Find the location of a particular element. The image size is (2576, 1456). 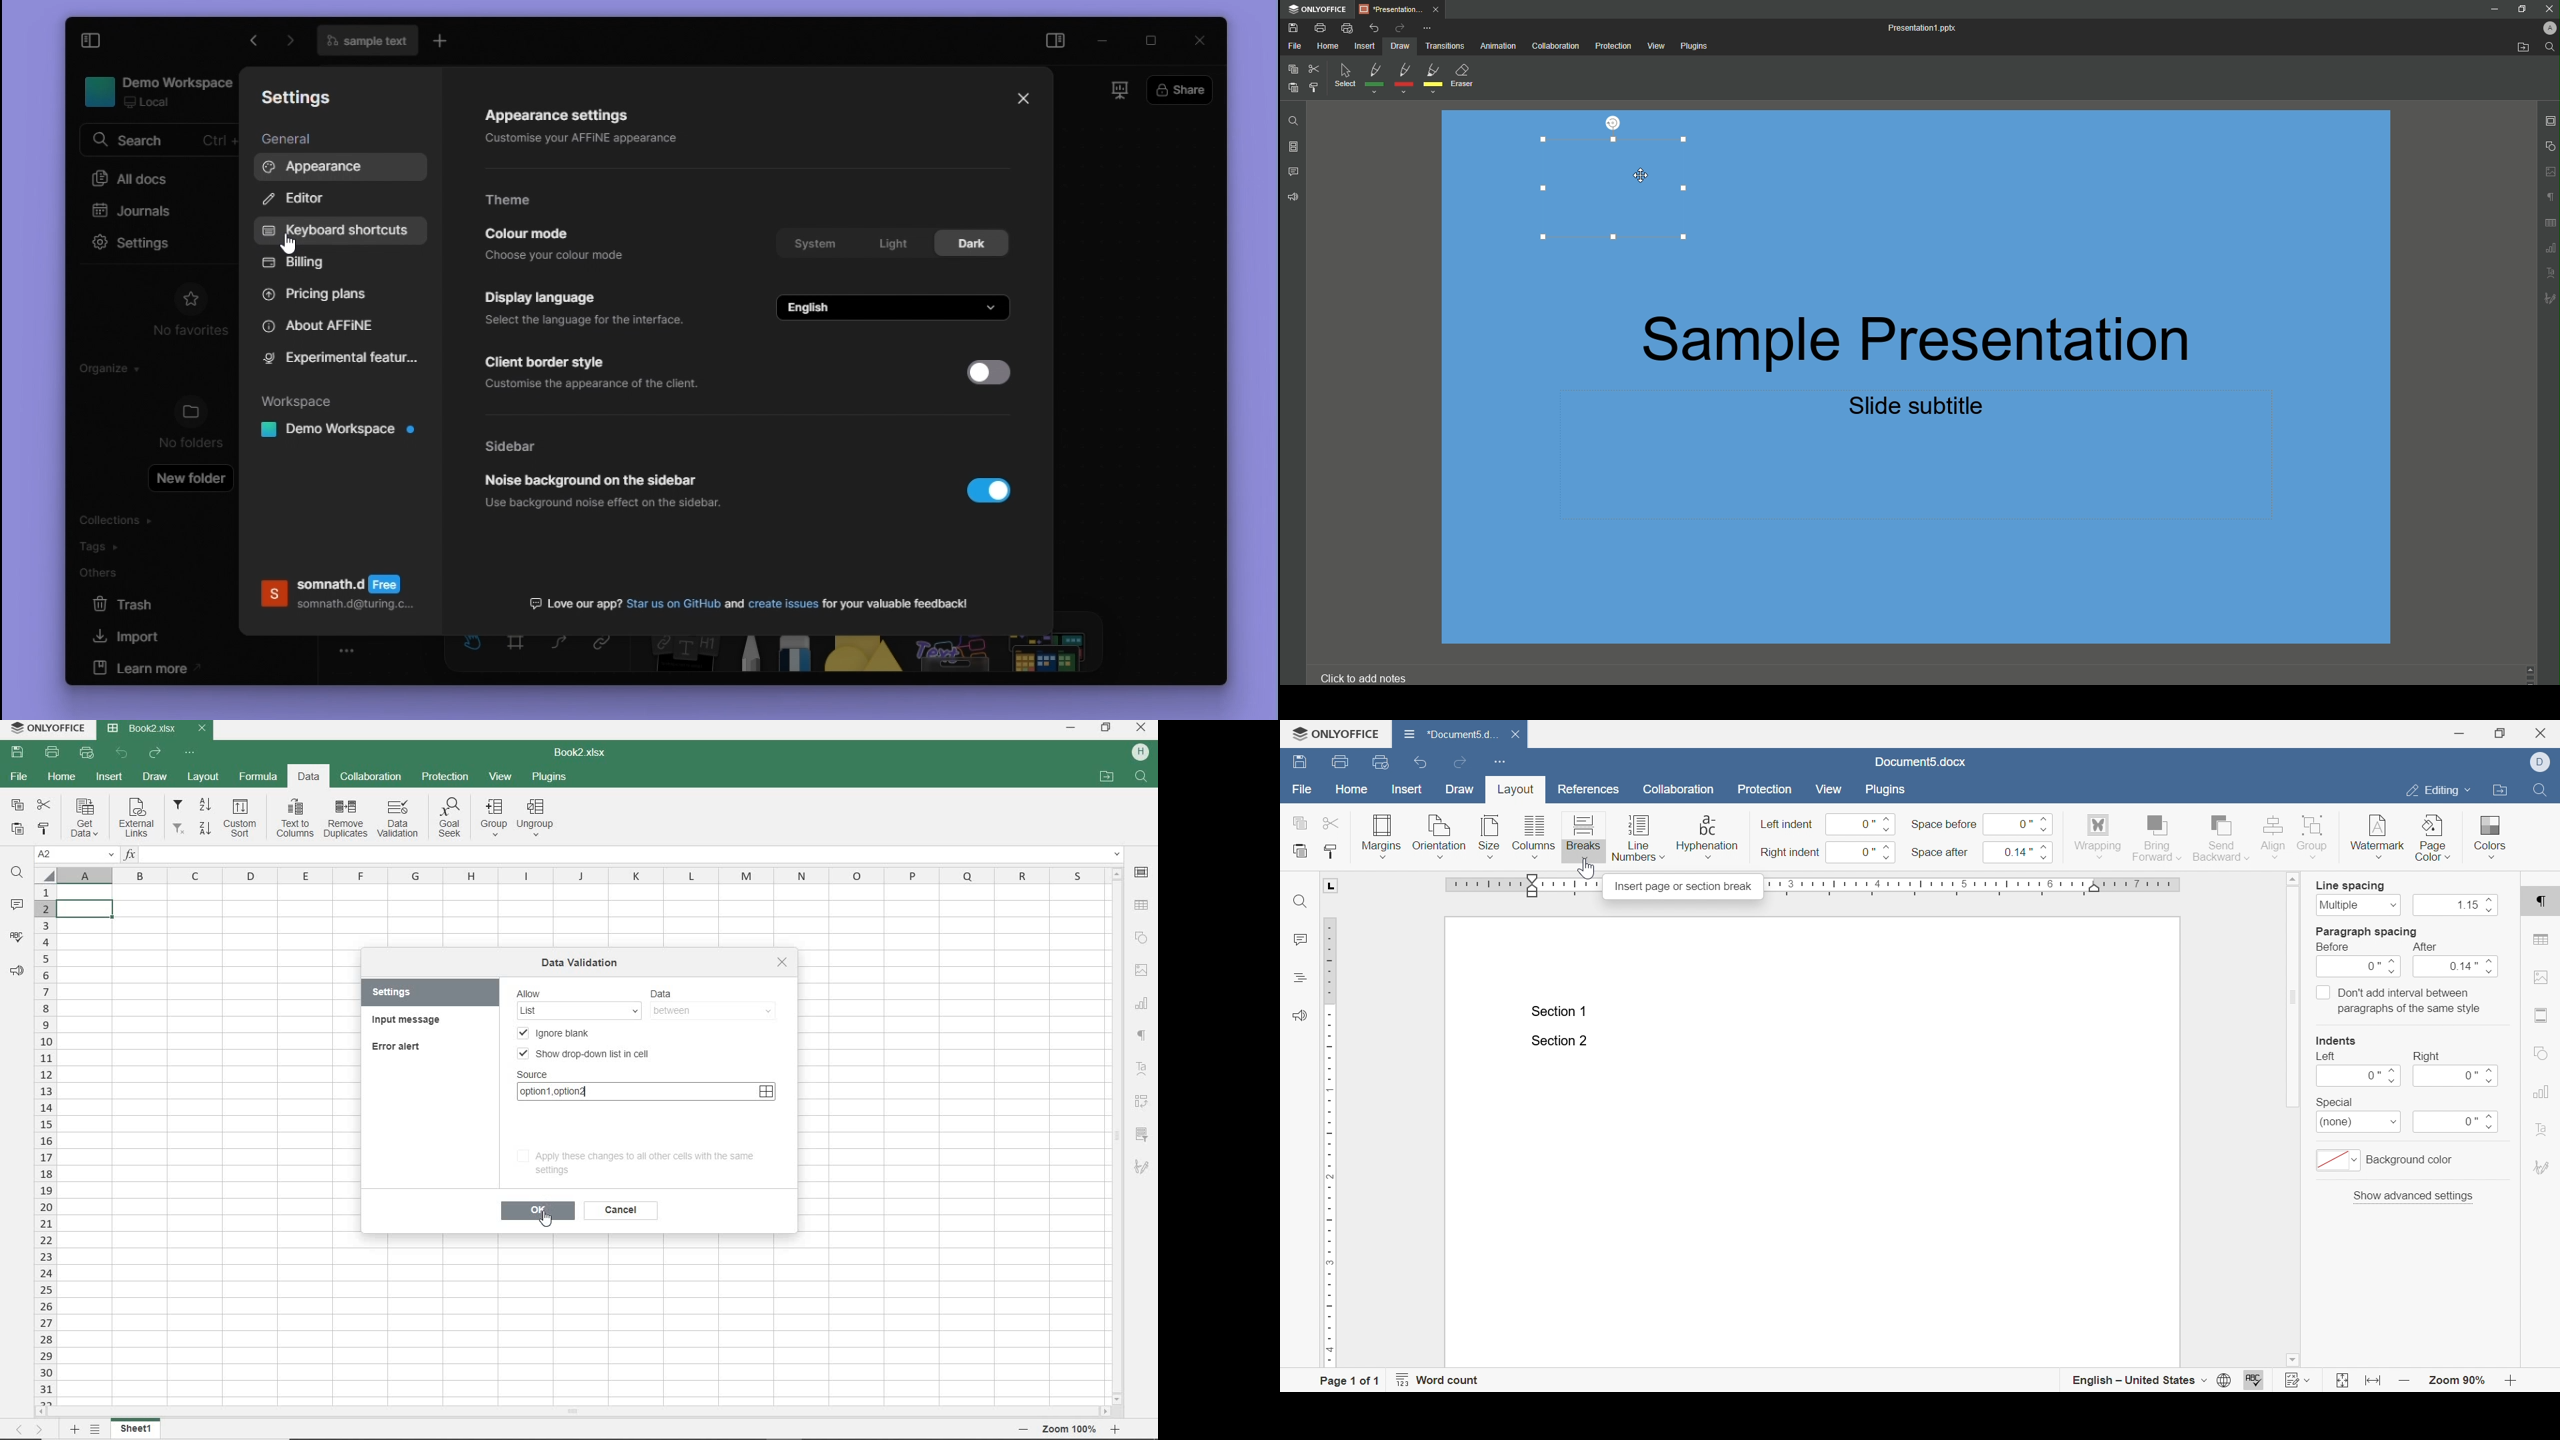

Display language is located at coordinates (583, 312).